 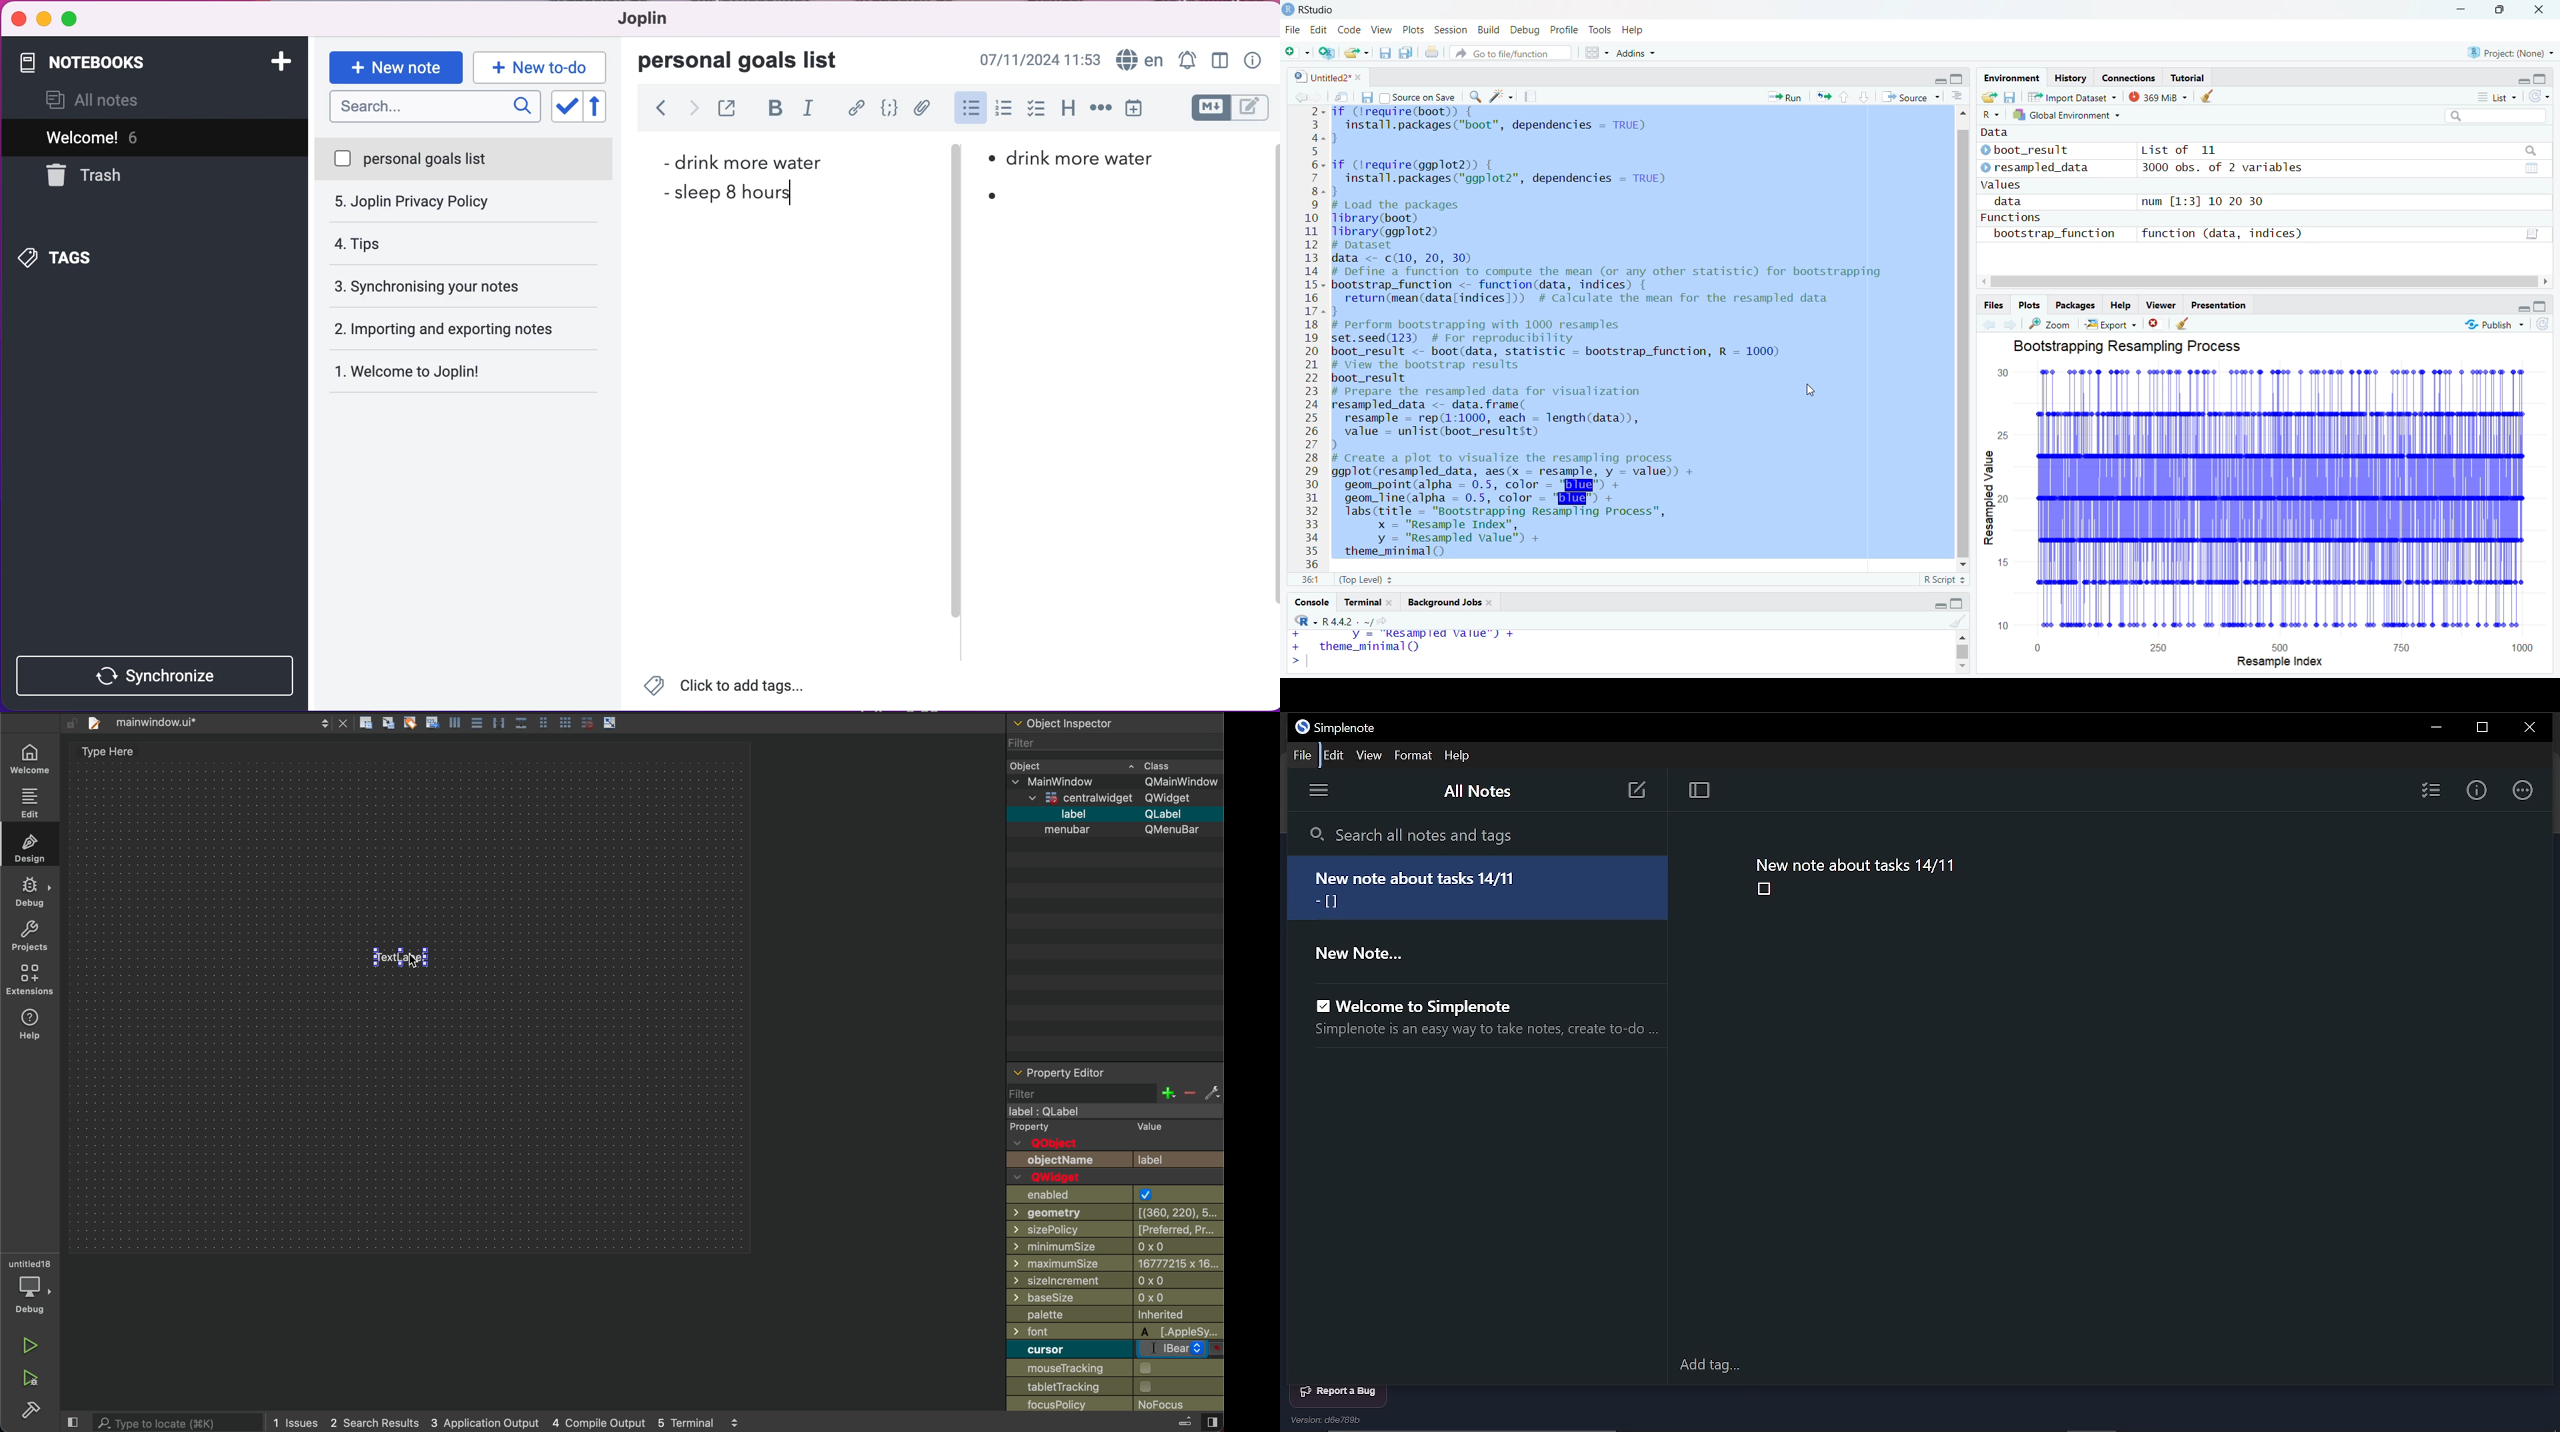 What do you see at coordinates (2541, 77) in the screenshot?
I see `hide console` at bounding box center [2541, 77].